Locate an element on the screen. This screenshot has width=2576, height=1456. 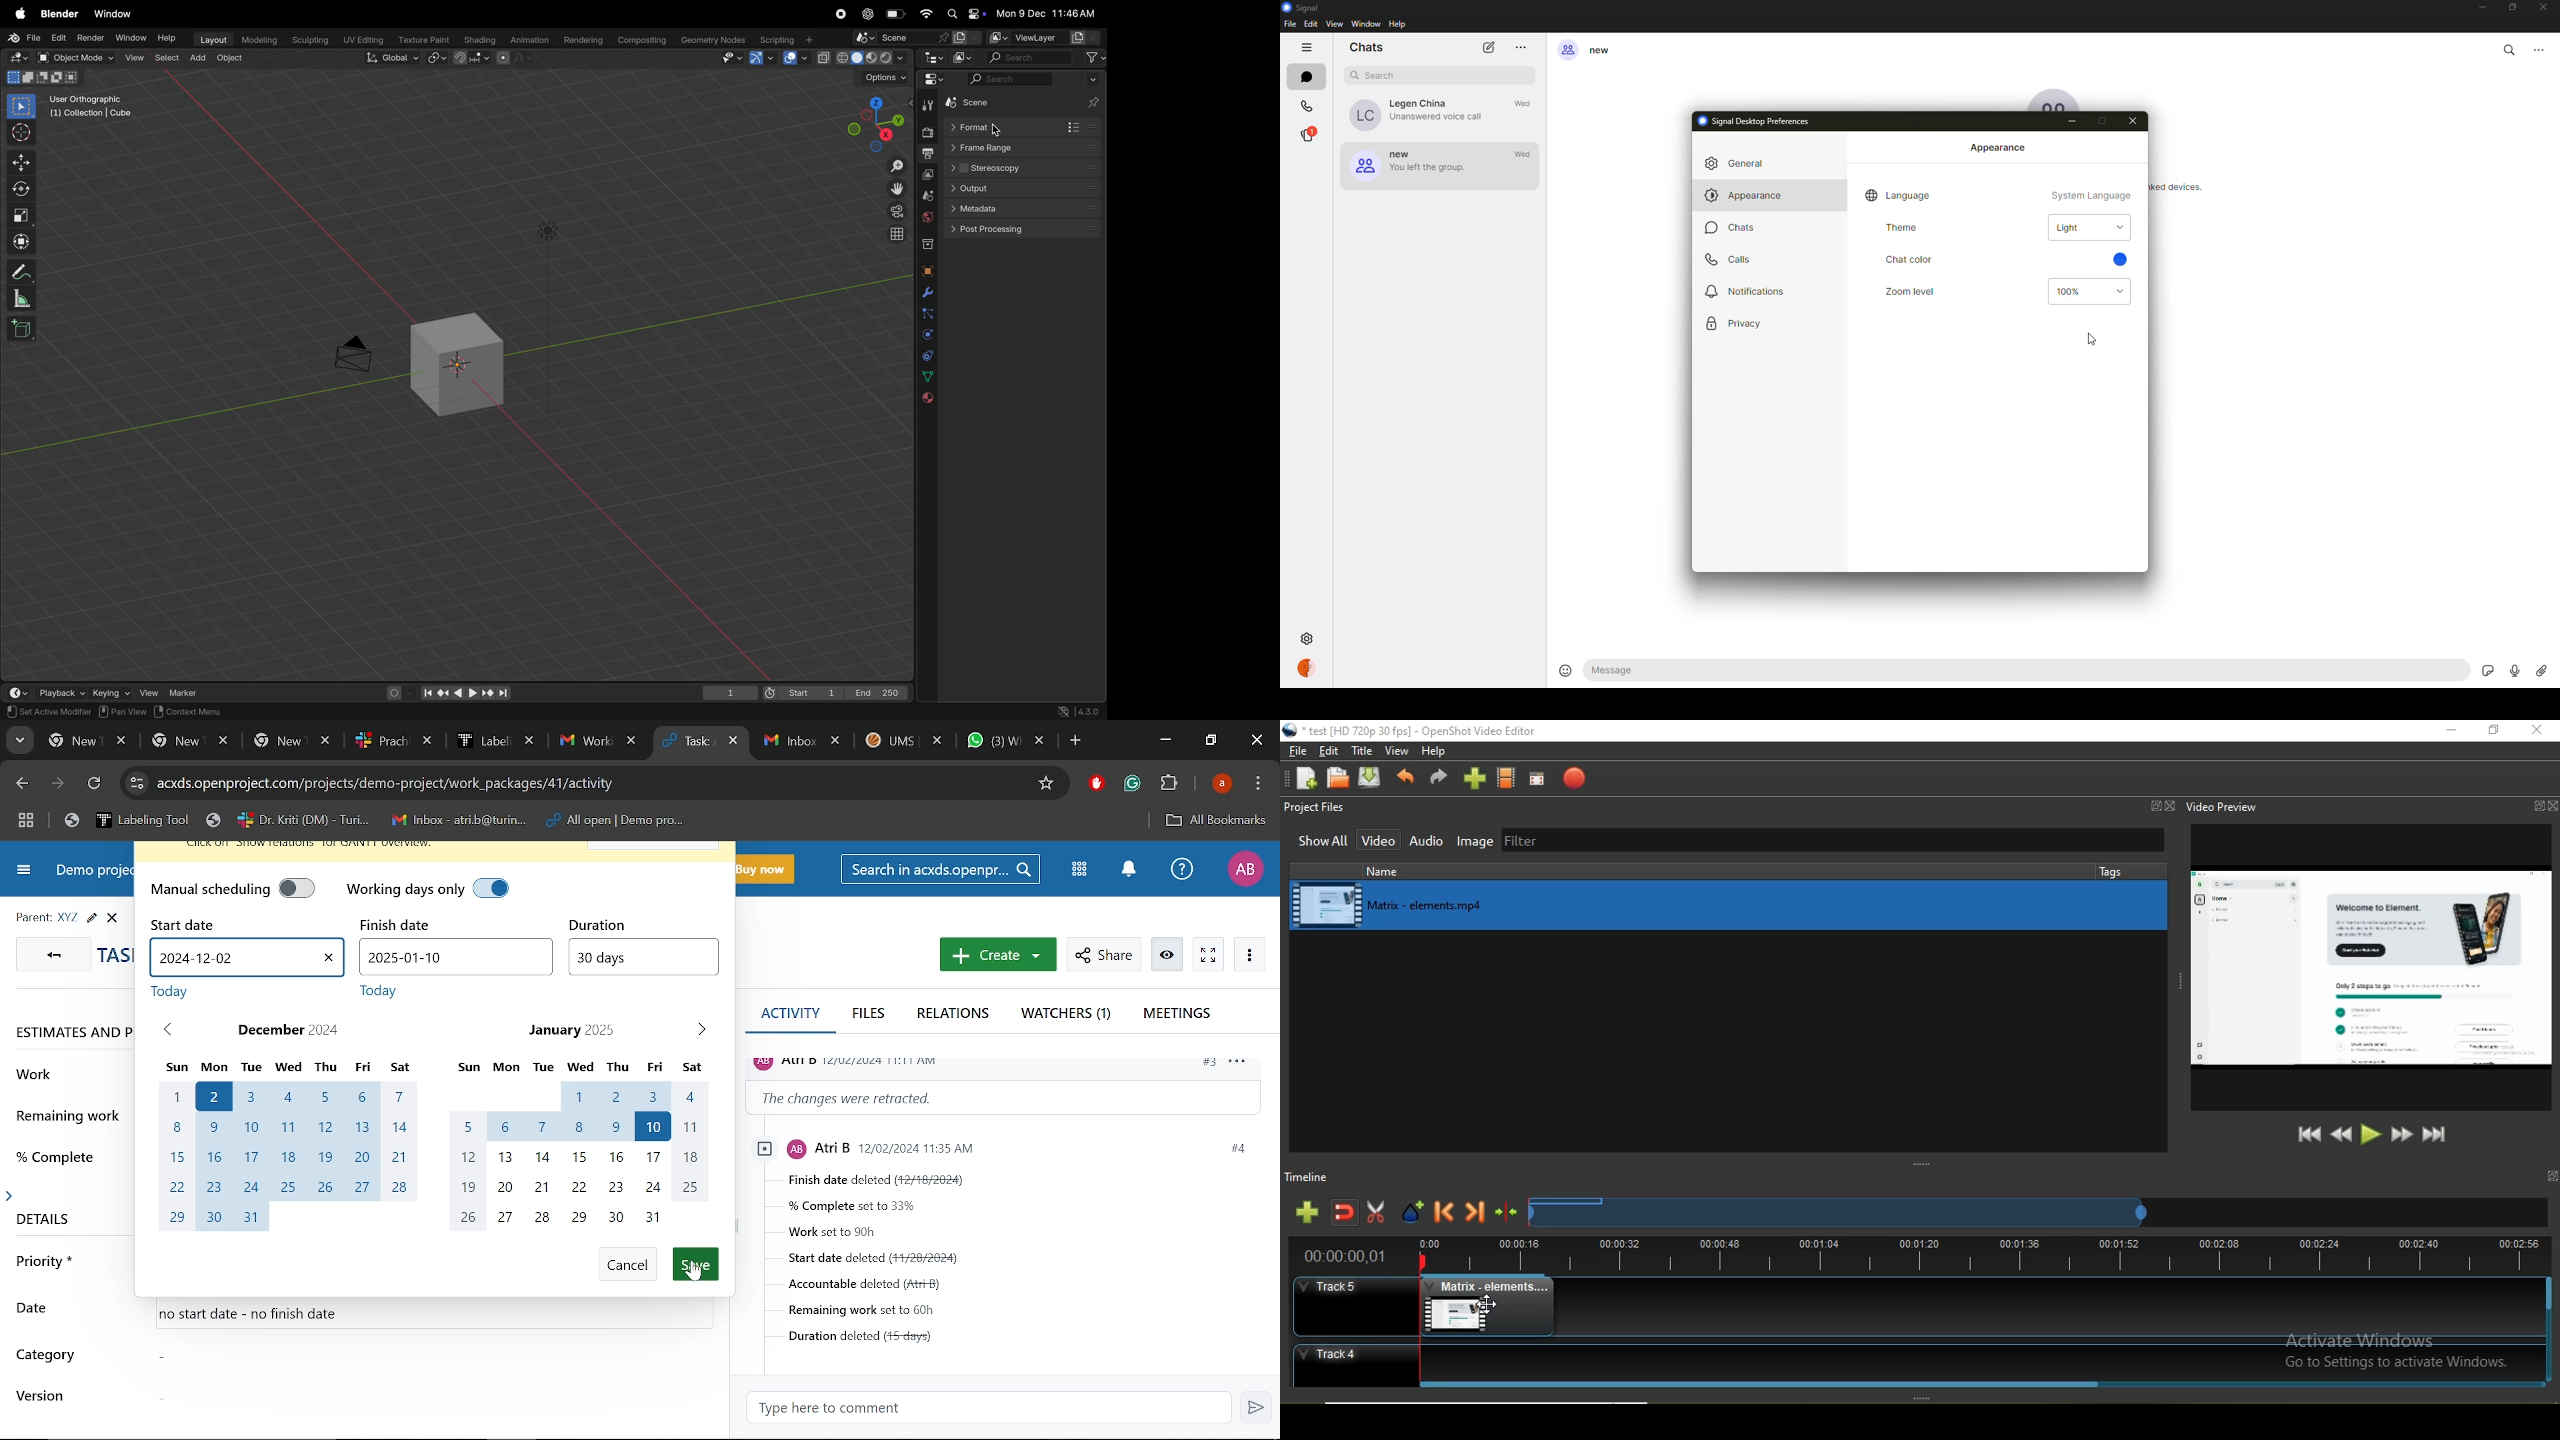
view is located at coordinates (148, 691).